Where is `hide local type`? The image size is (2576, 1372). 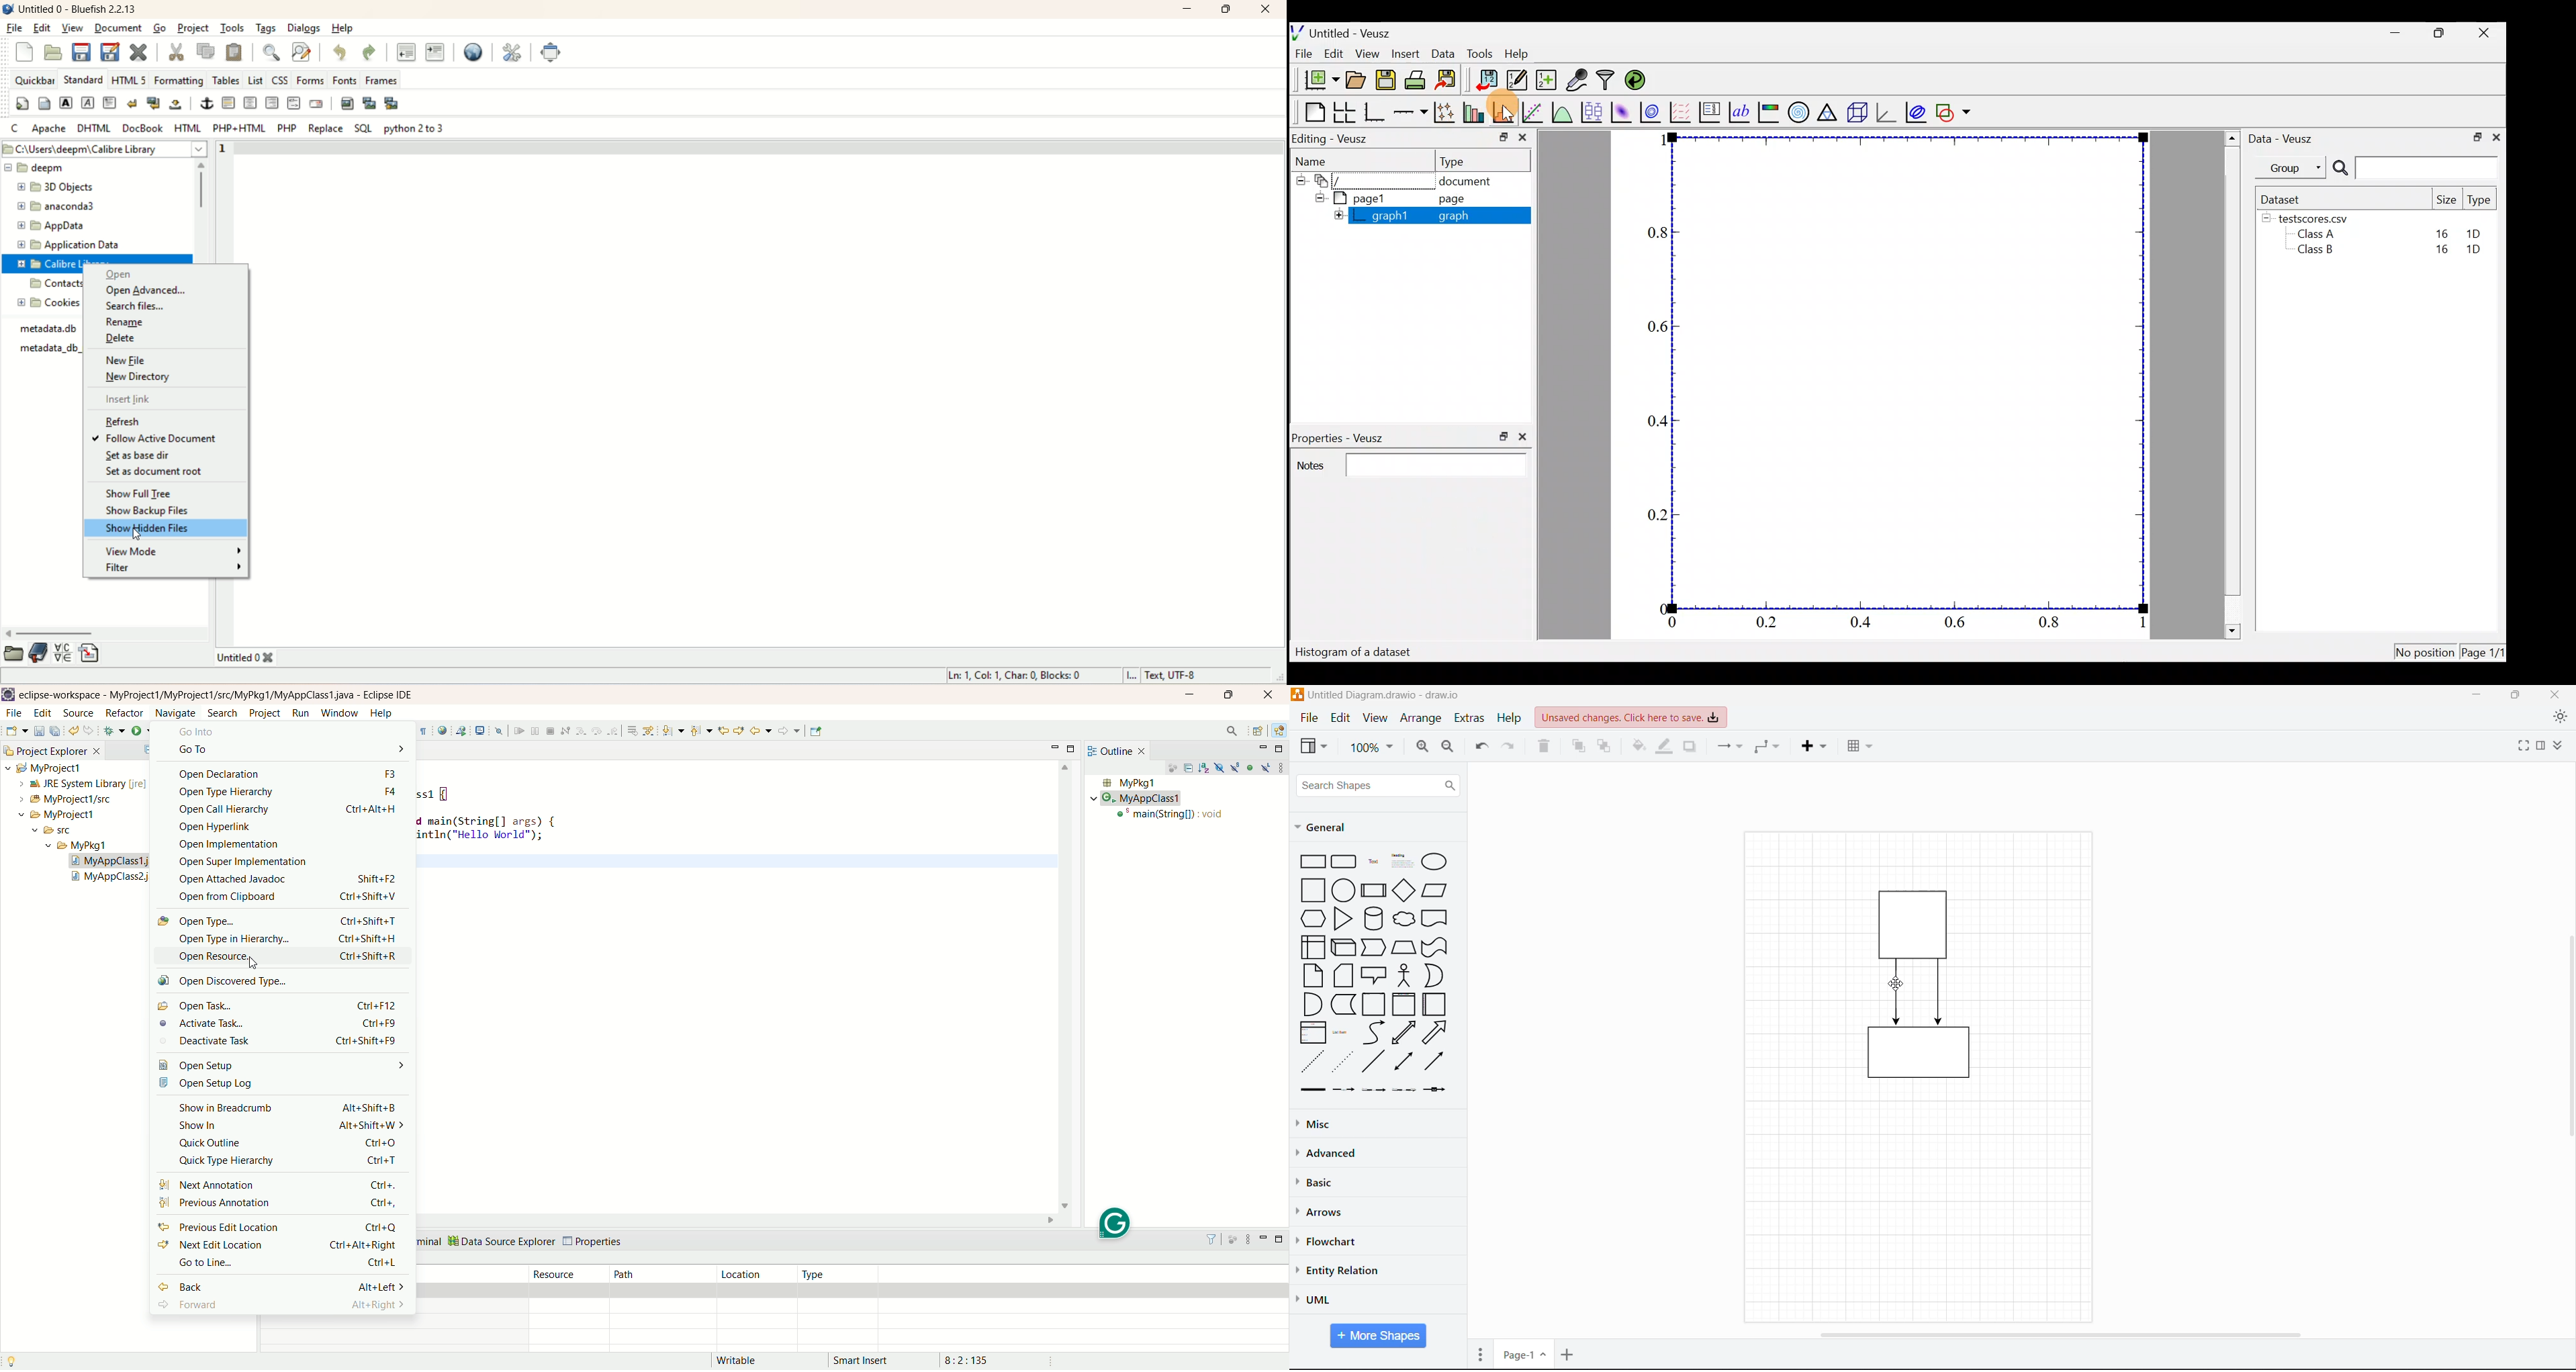 hide local type is located at coordinates (1267, 767).